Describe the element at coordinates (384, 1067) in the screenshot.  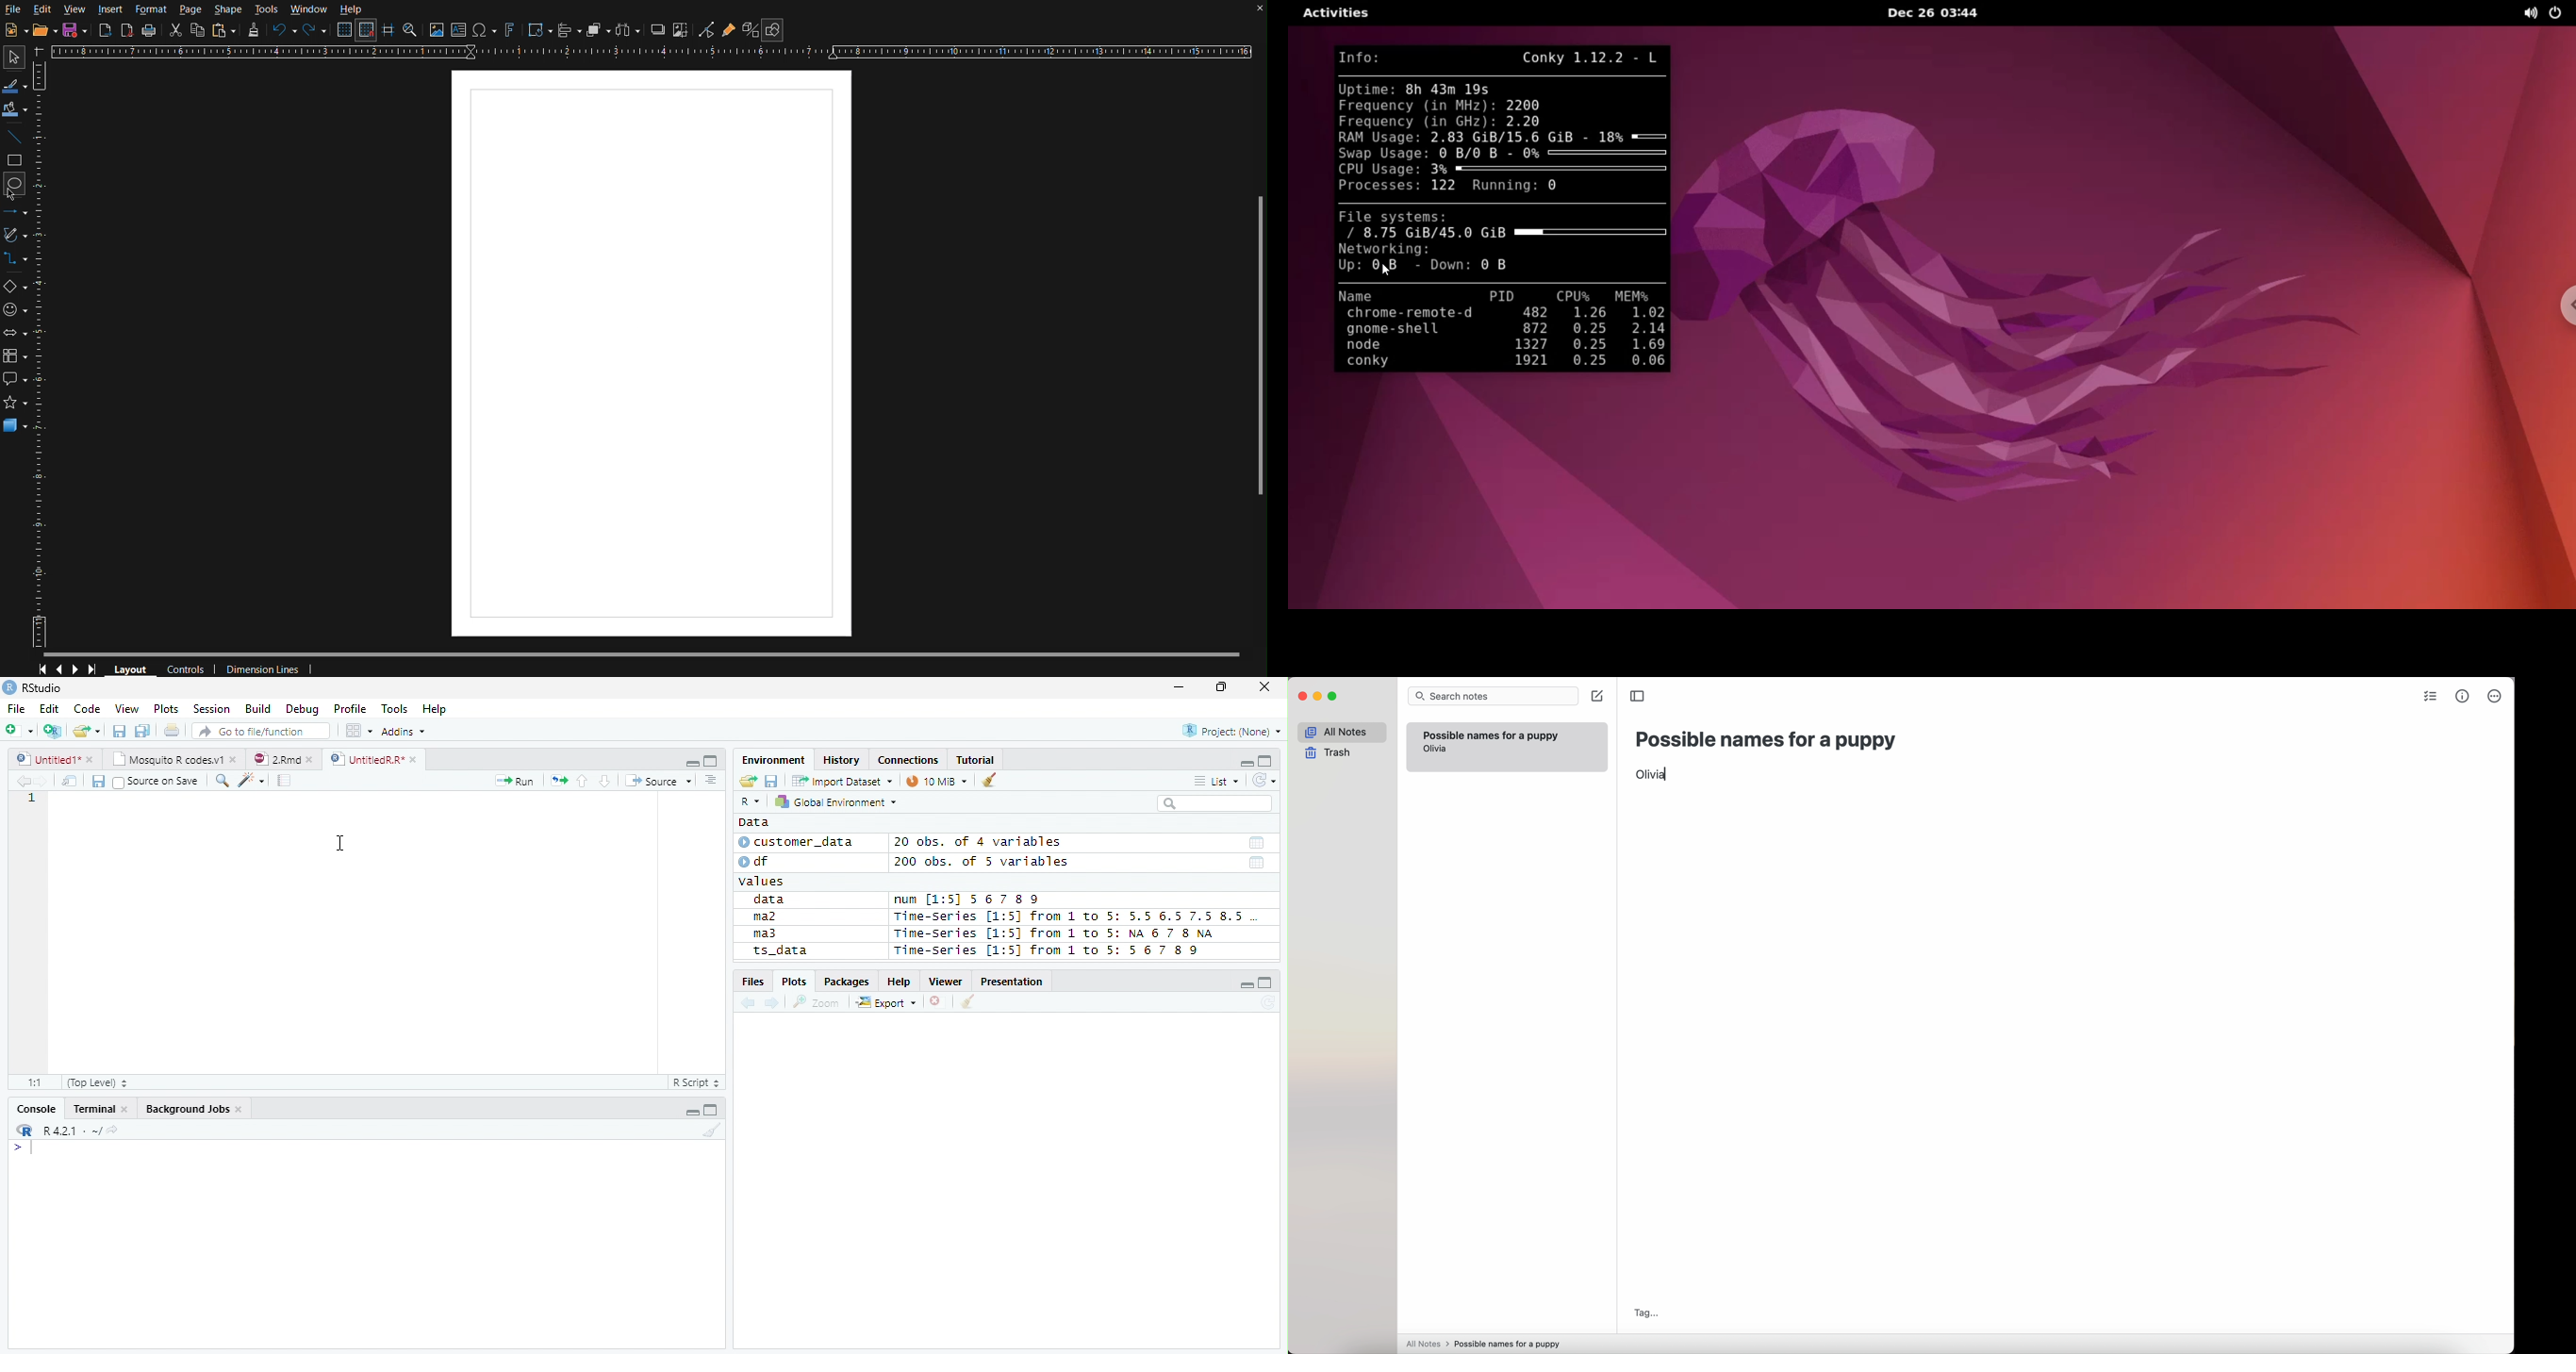
I see `Scroll` at that location.